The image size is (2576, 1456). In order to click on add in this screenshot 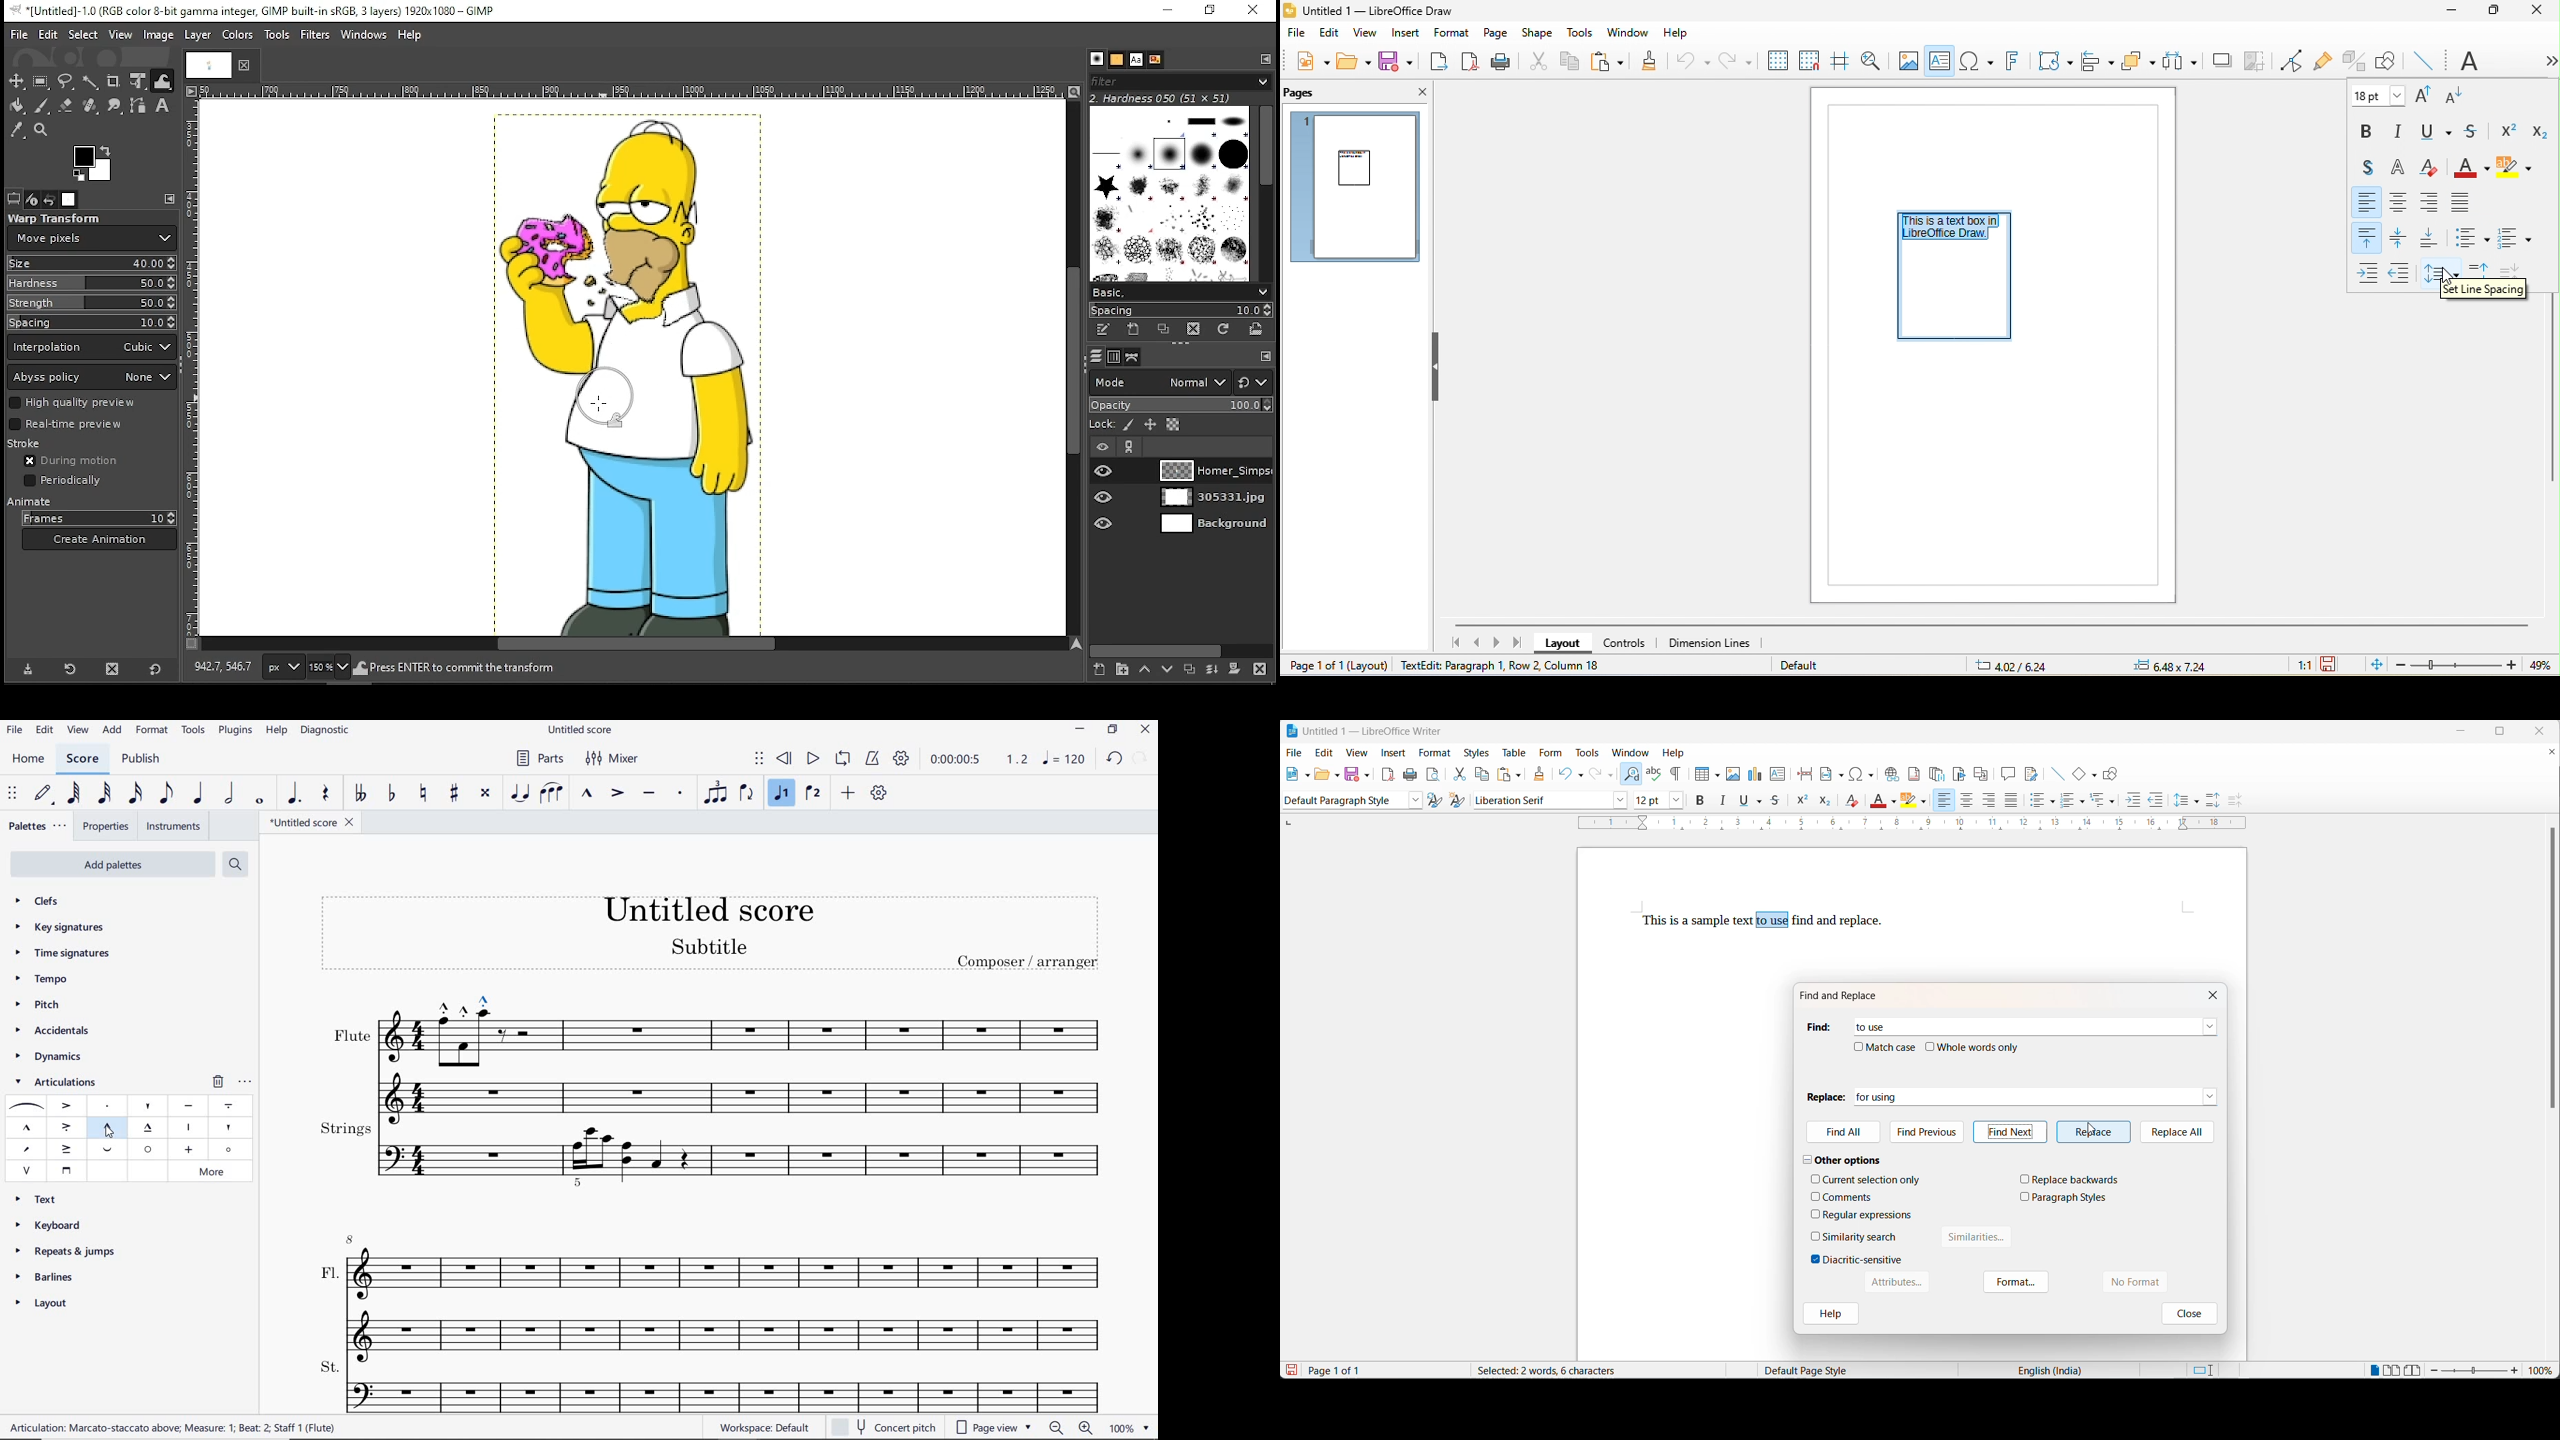, I will do `click(112, 731)`.